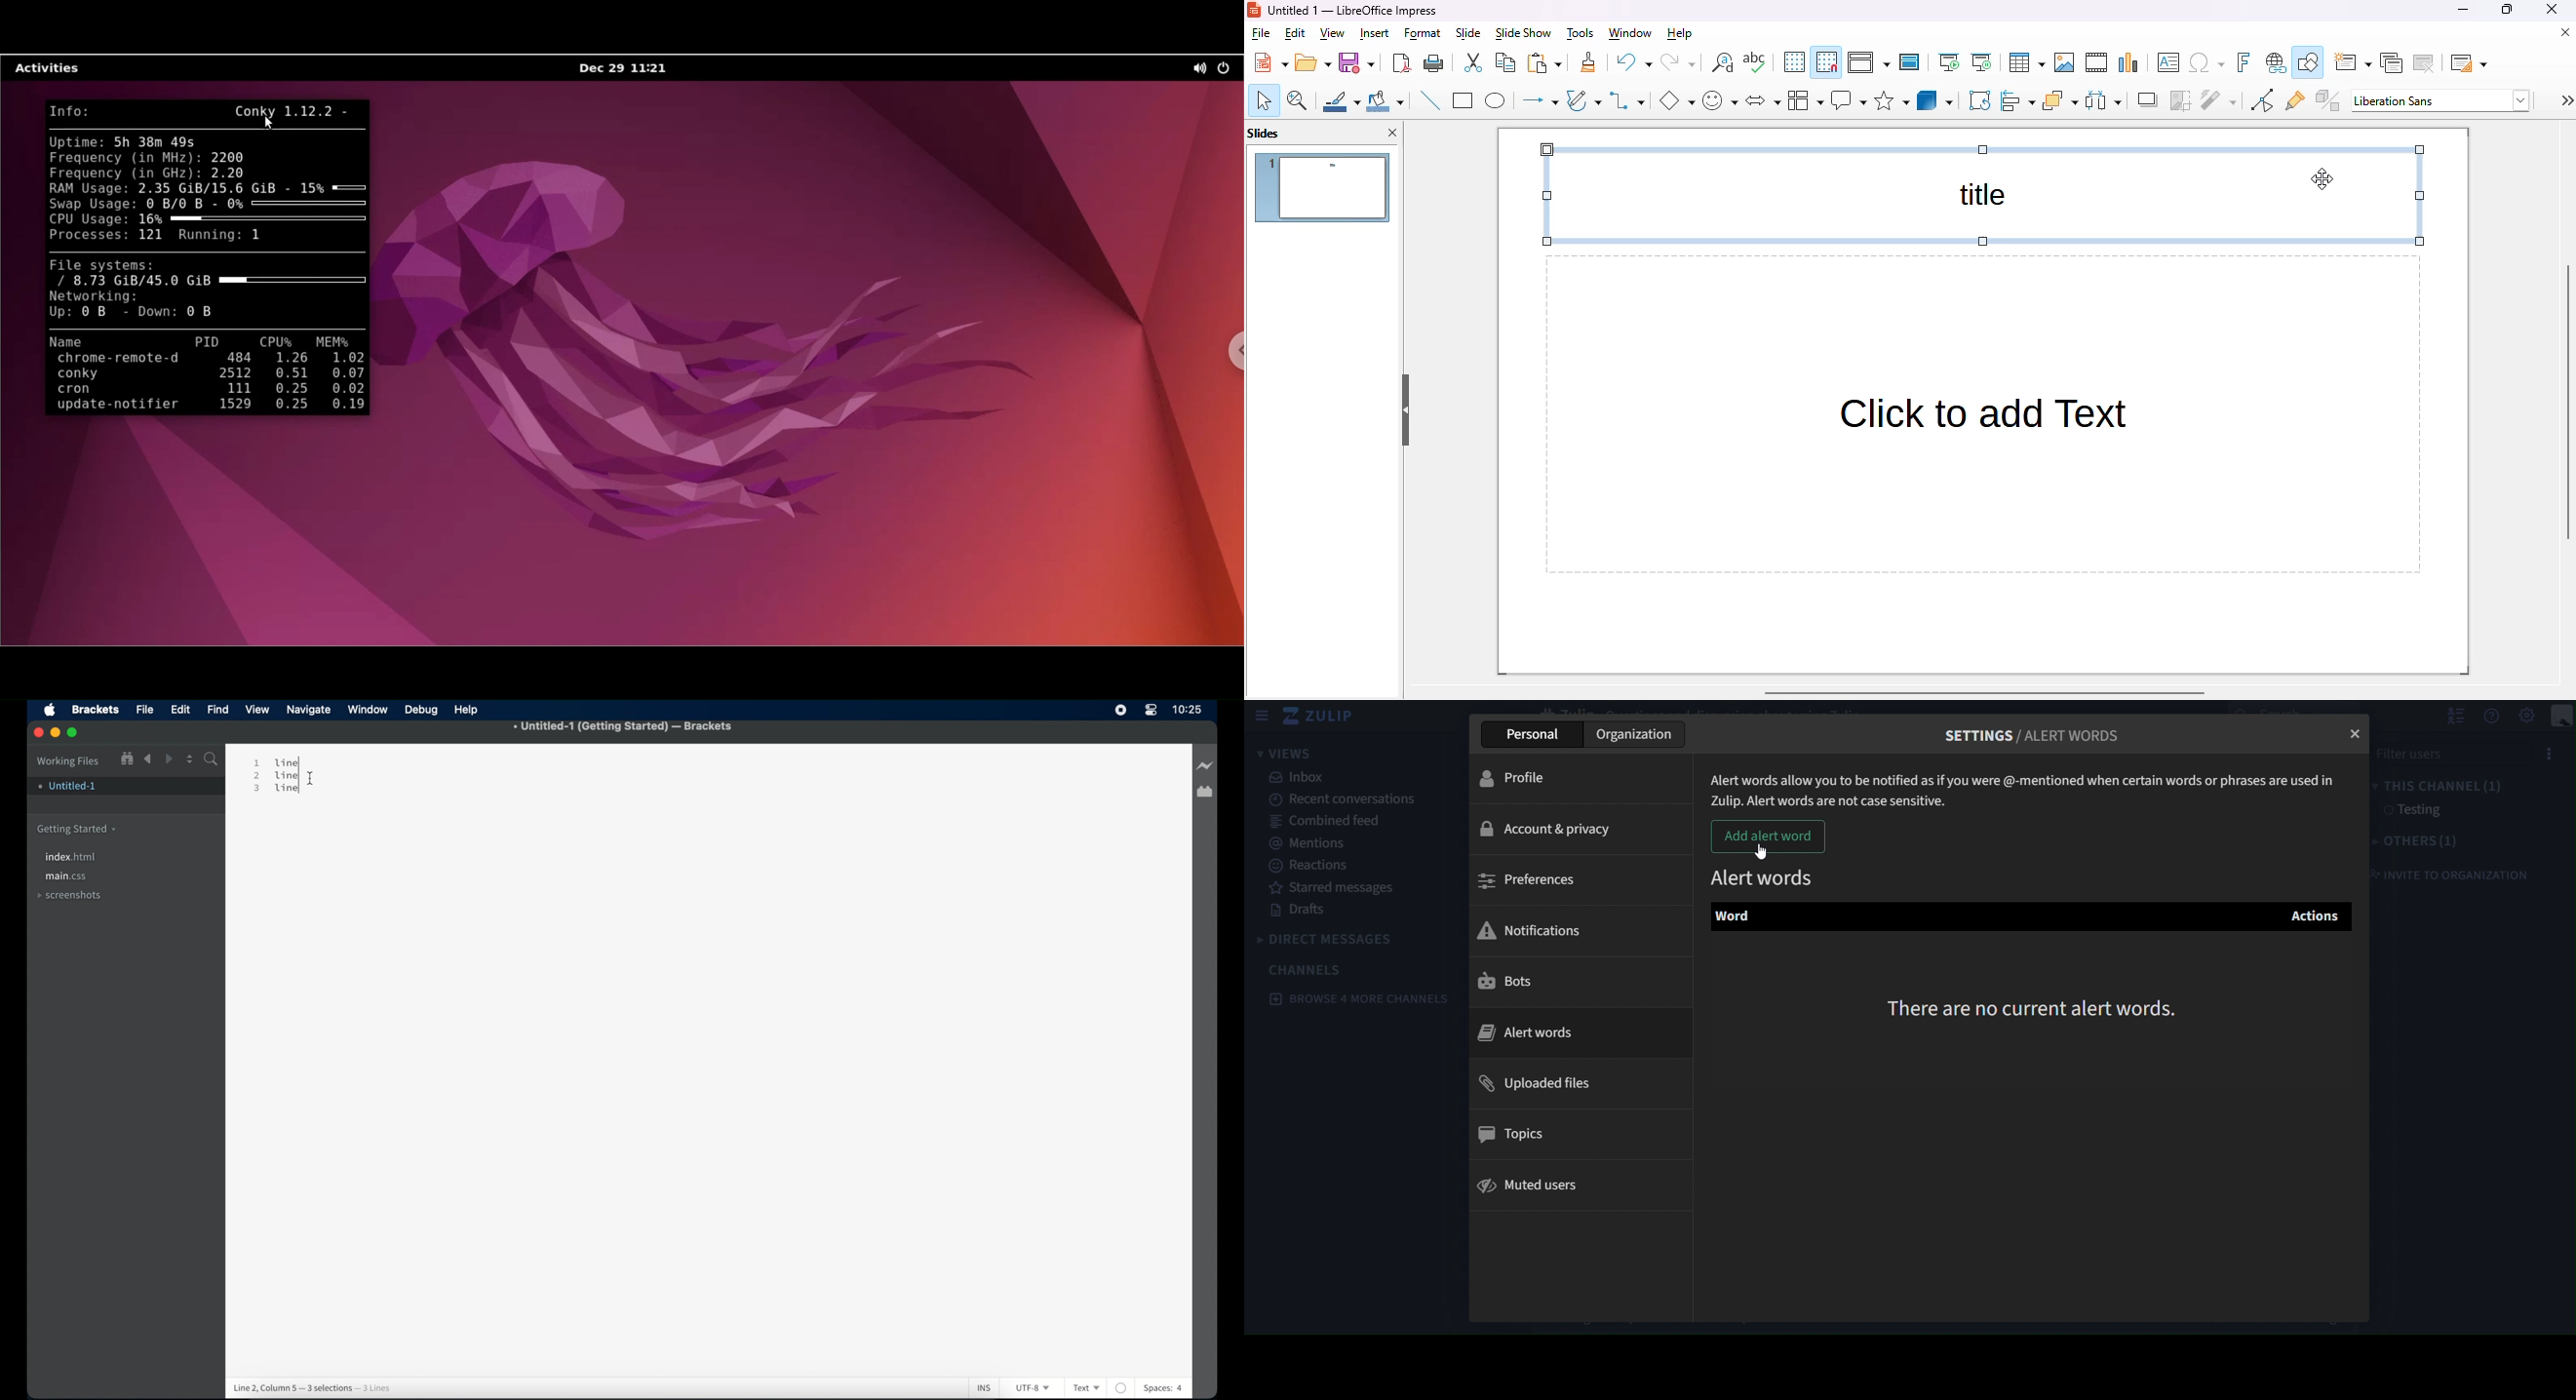 This screenshot has height=1400, width=2576. What do you see at coordinates (1152, 710) in the screenshot?
I see `control center` at bounding box center [1152, 710].